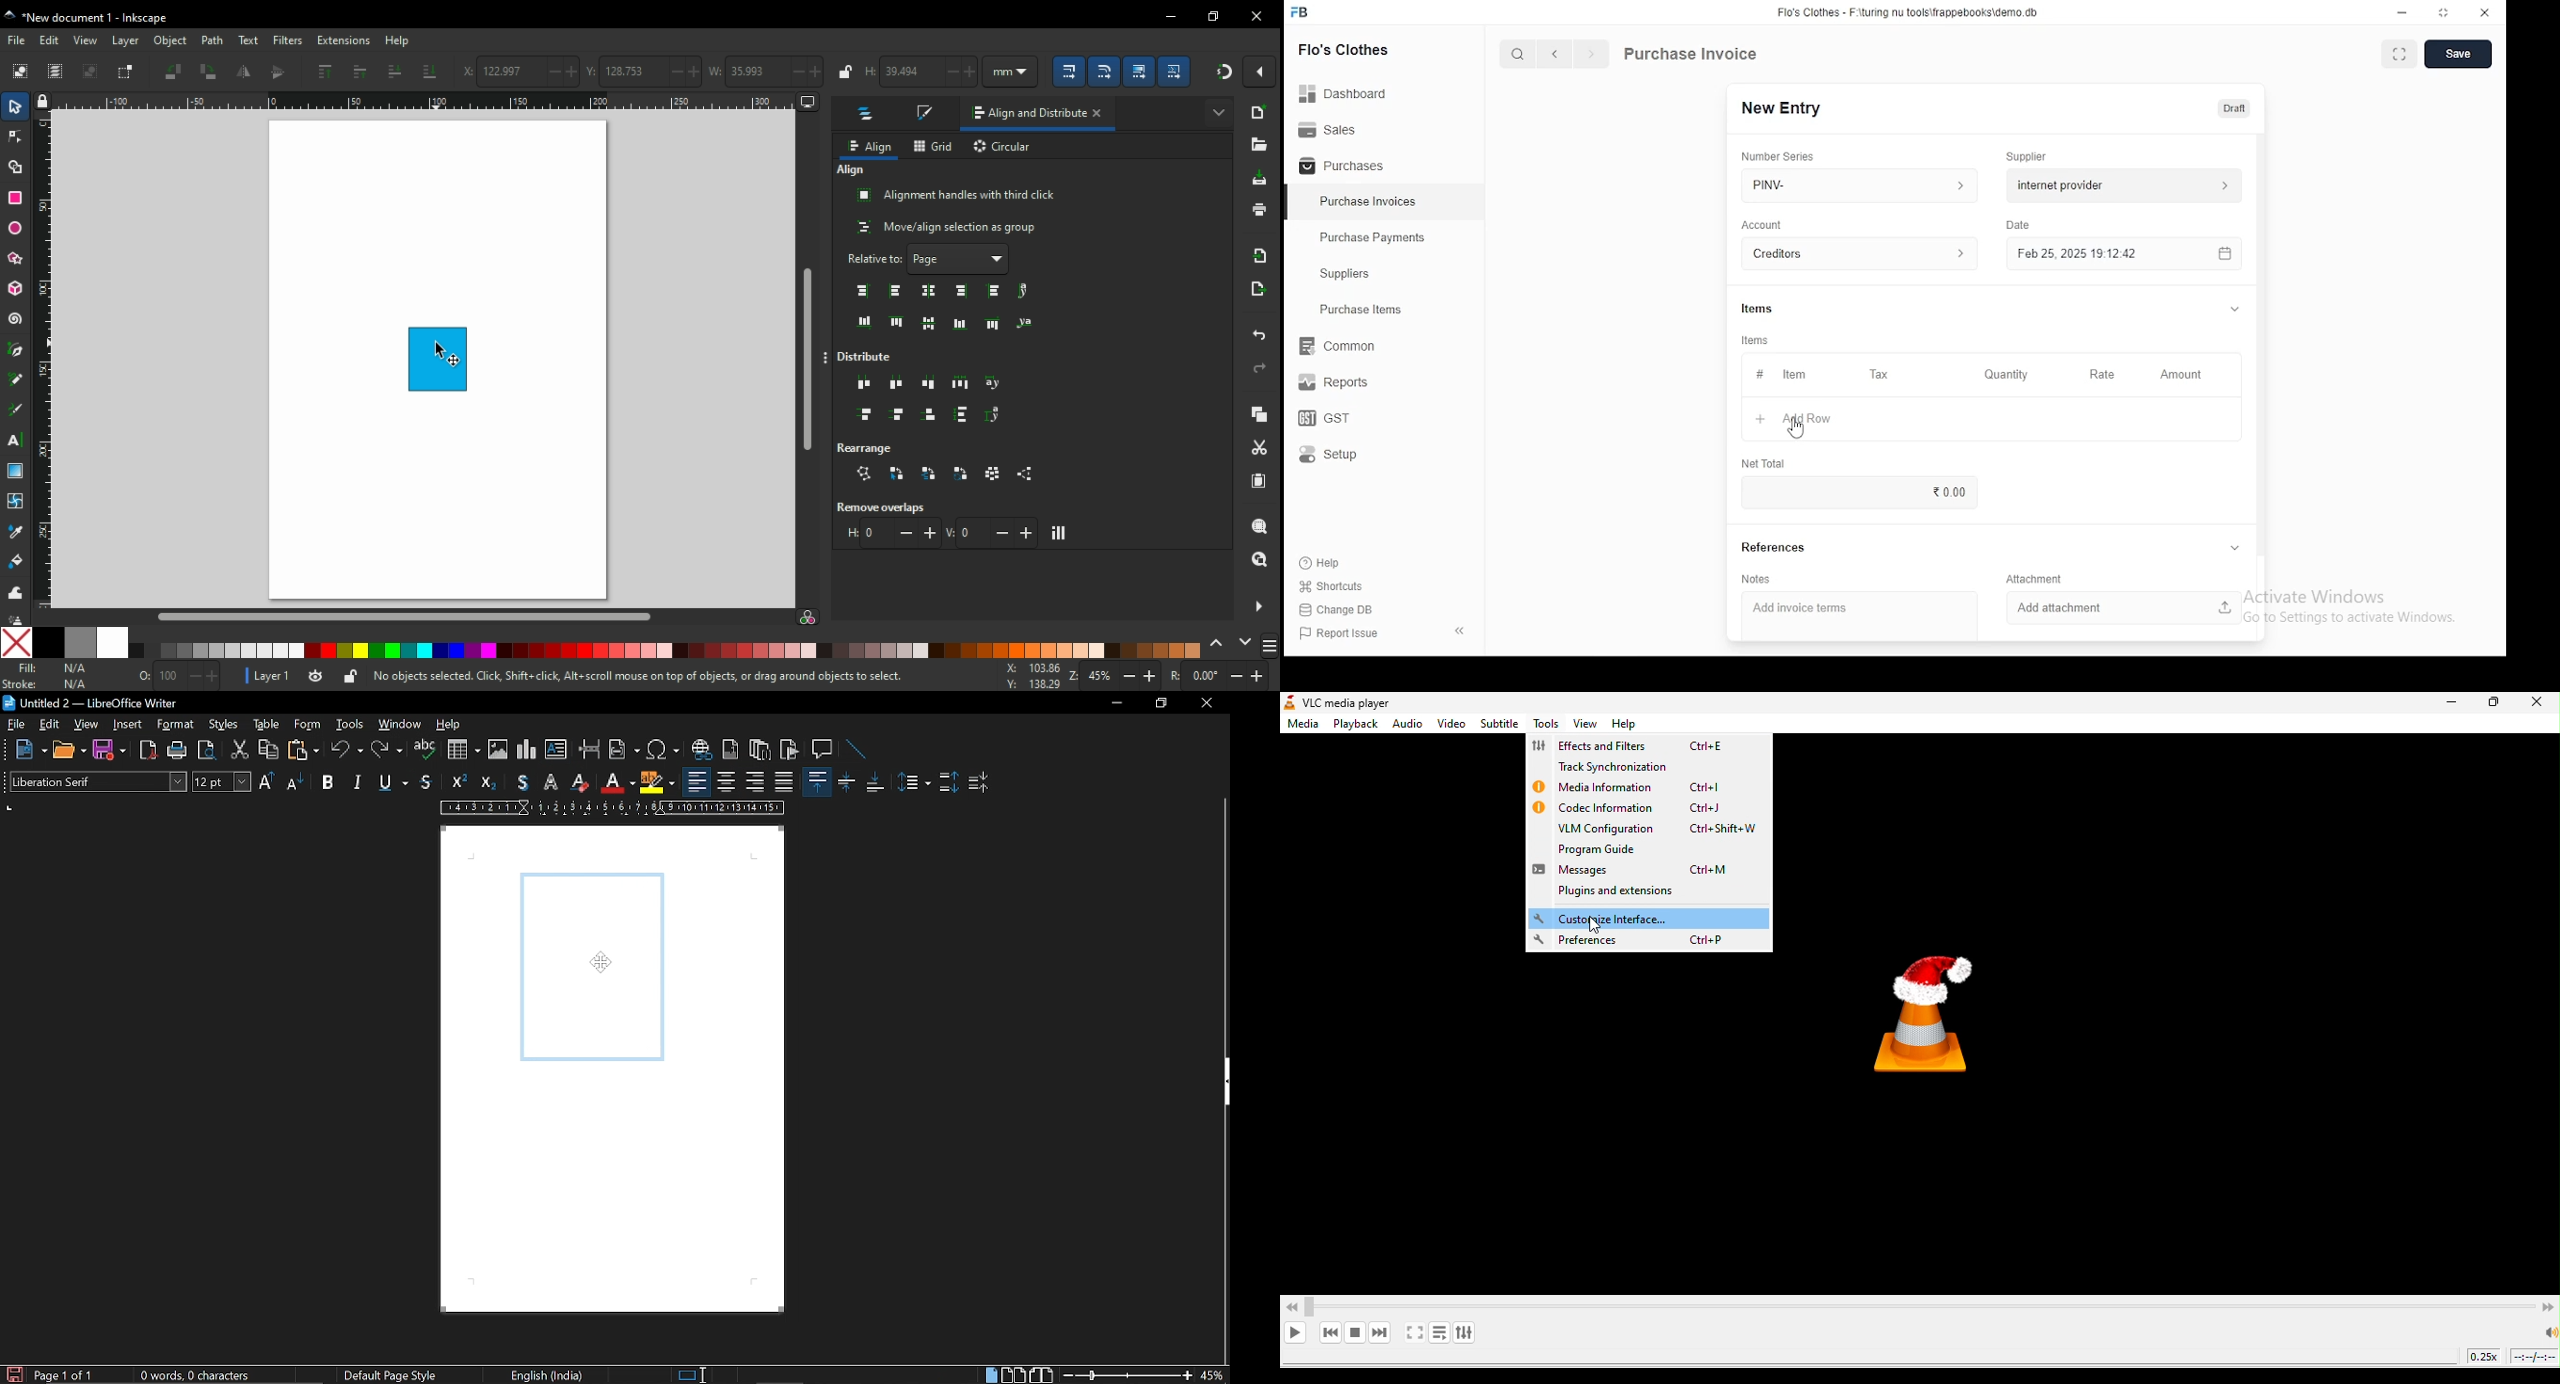  I want to click on text style, so click(99, 781).